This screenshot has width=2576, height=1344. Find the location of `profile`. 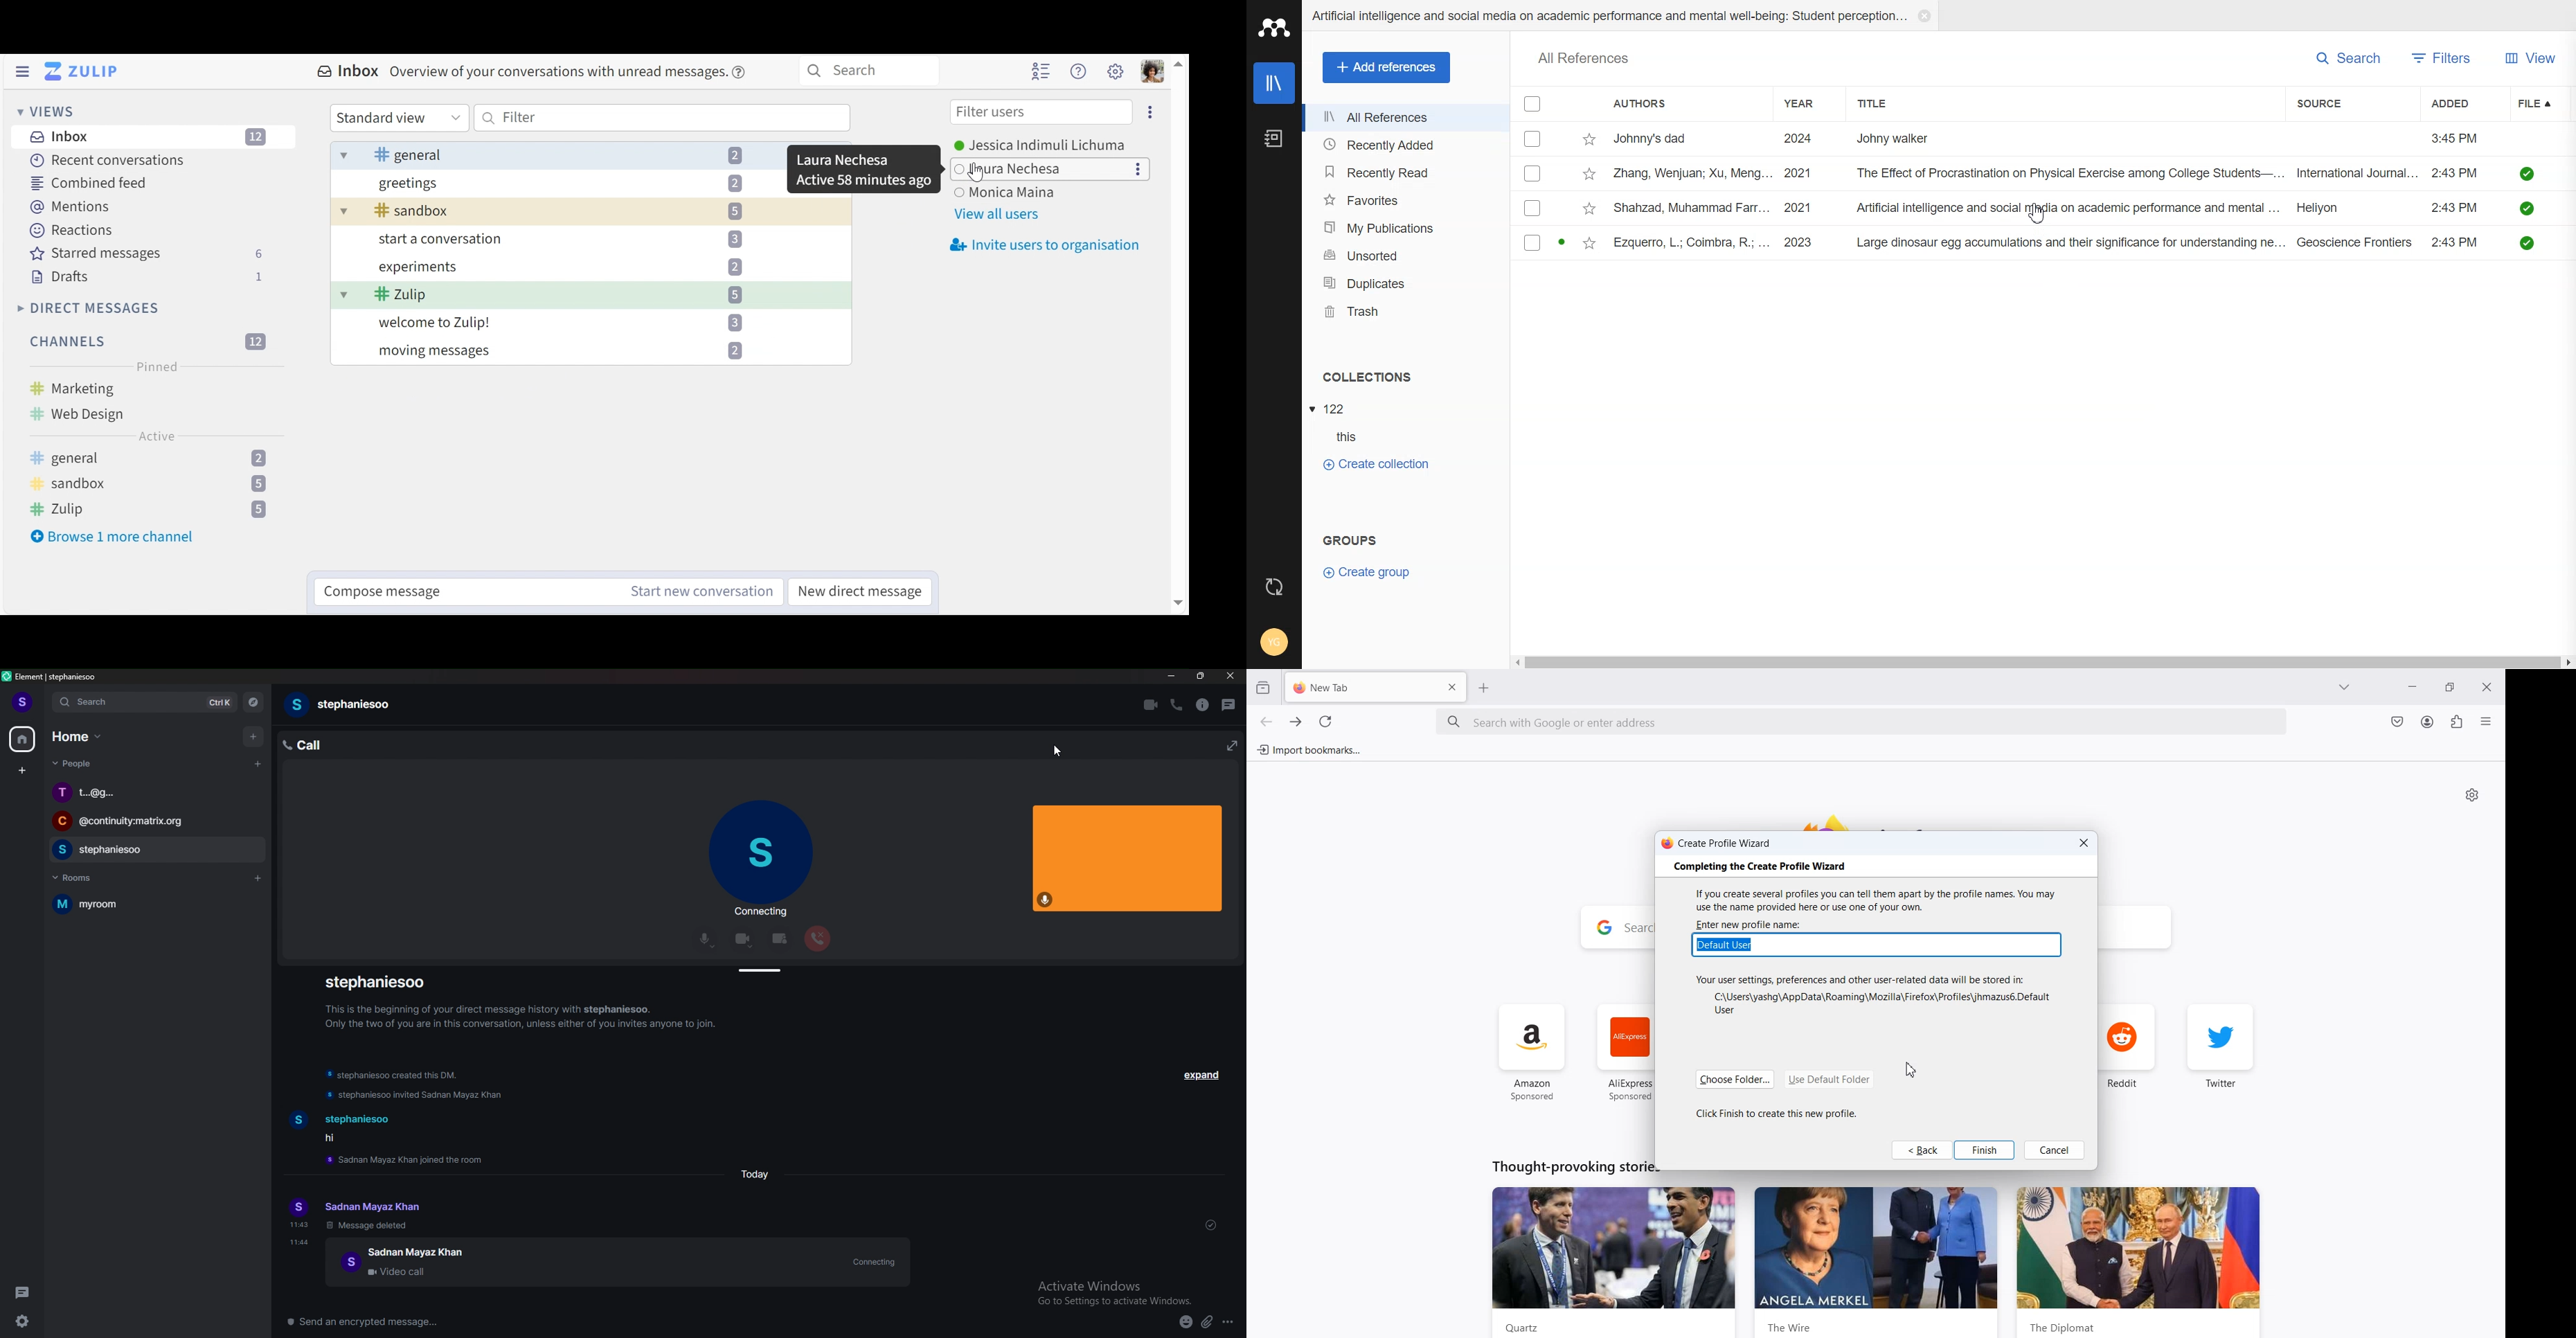

profile is located at coordinates (23, 703).